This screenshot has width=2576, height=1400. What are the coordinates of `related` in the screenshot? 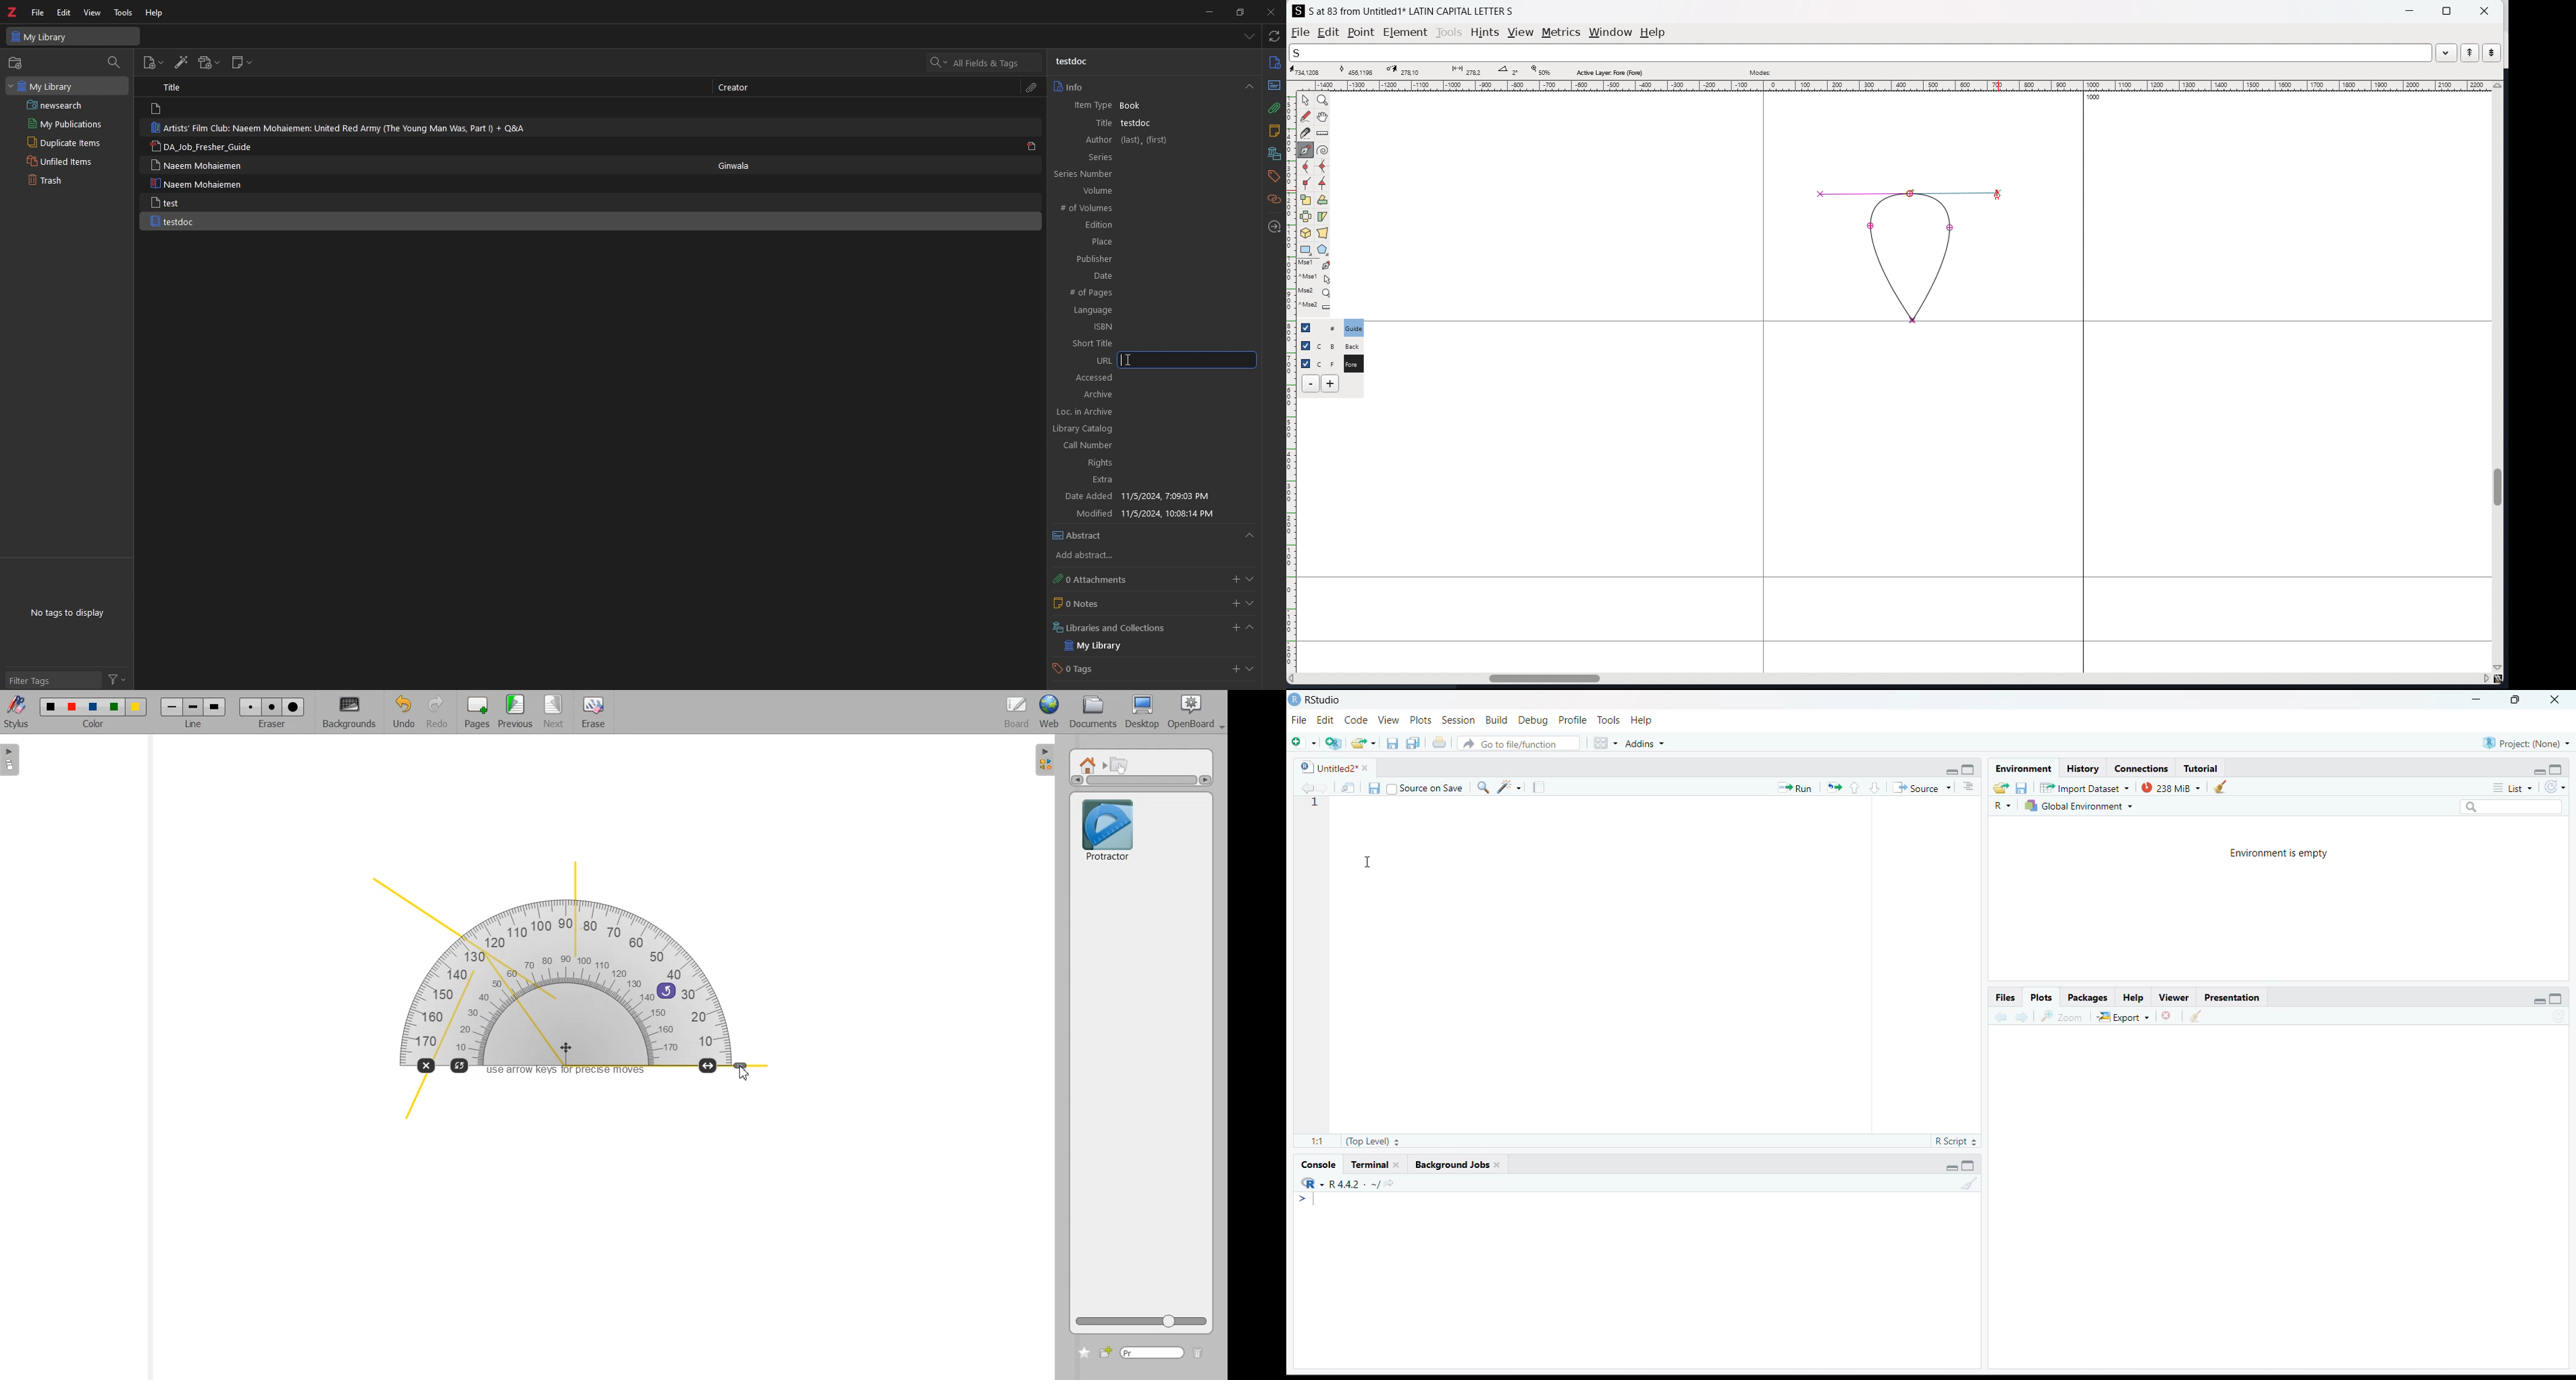 It's located at (1274, 200).